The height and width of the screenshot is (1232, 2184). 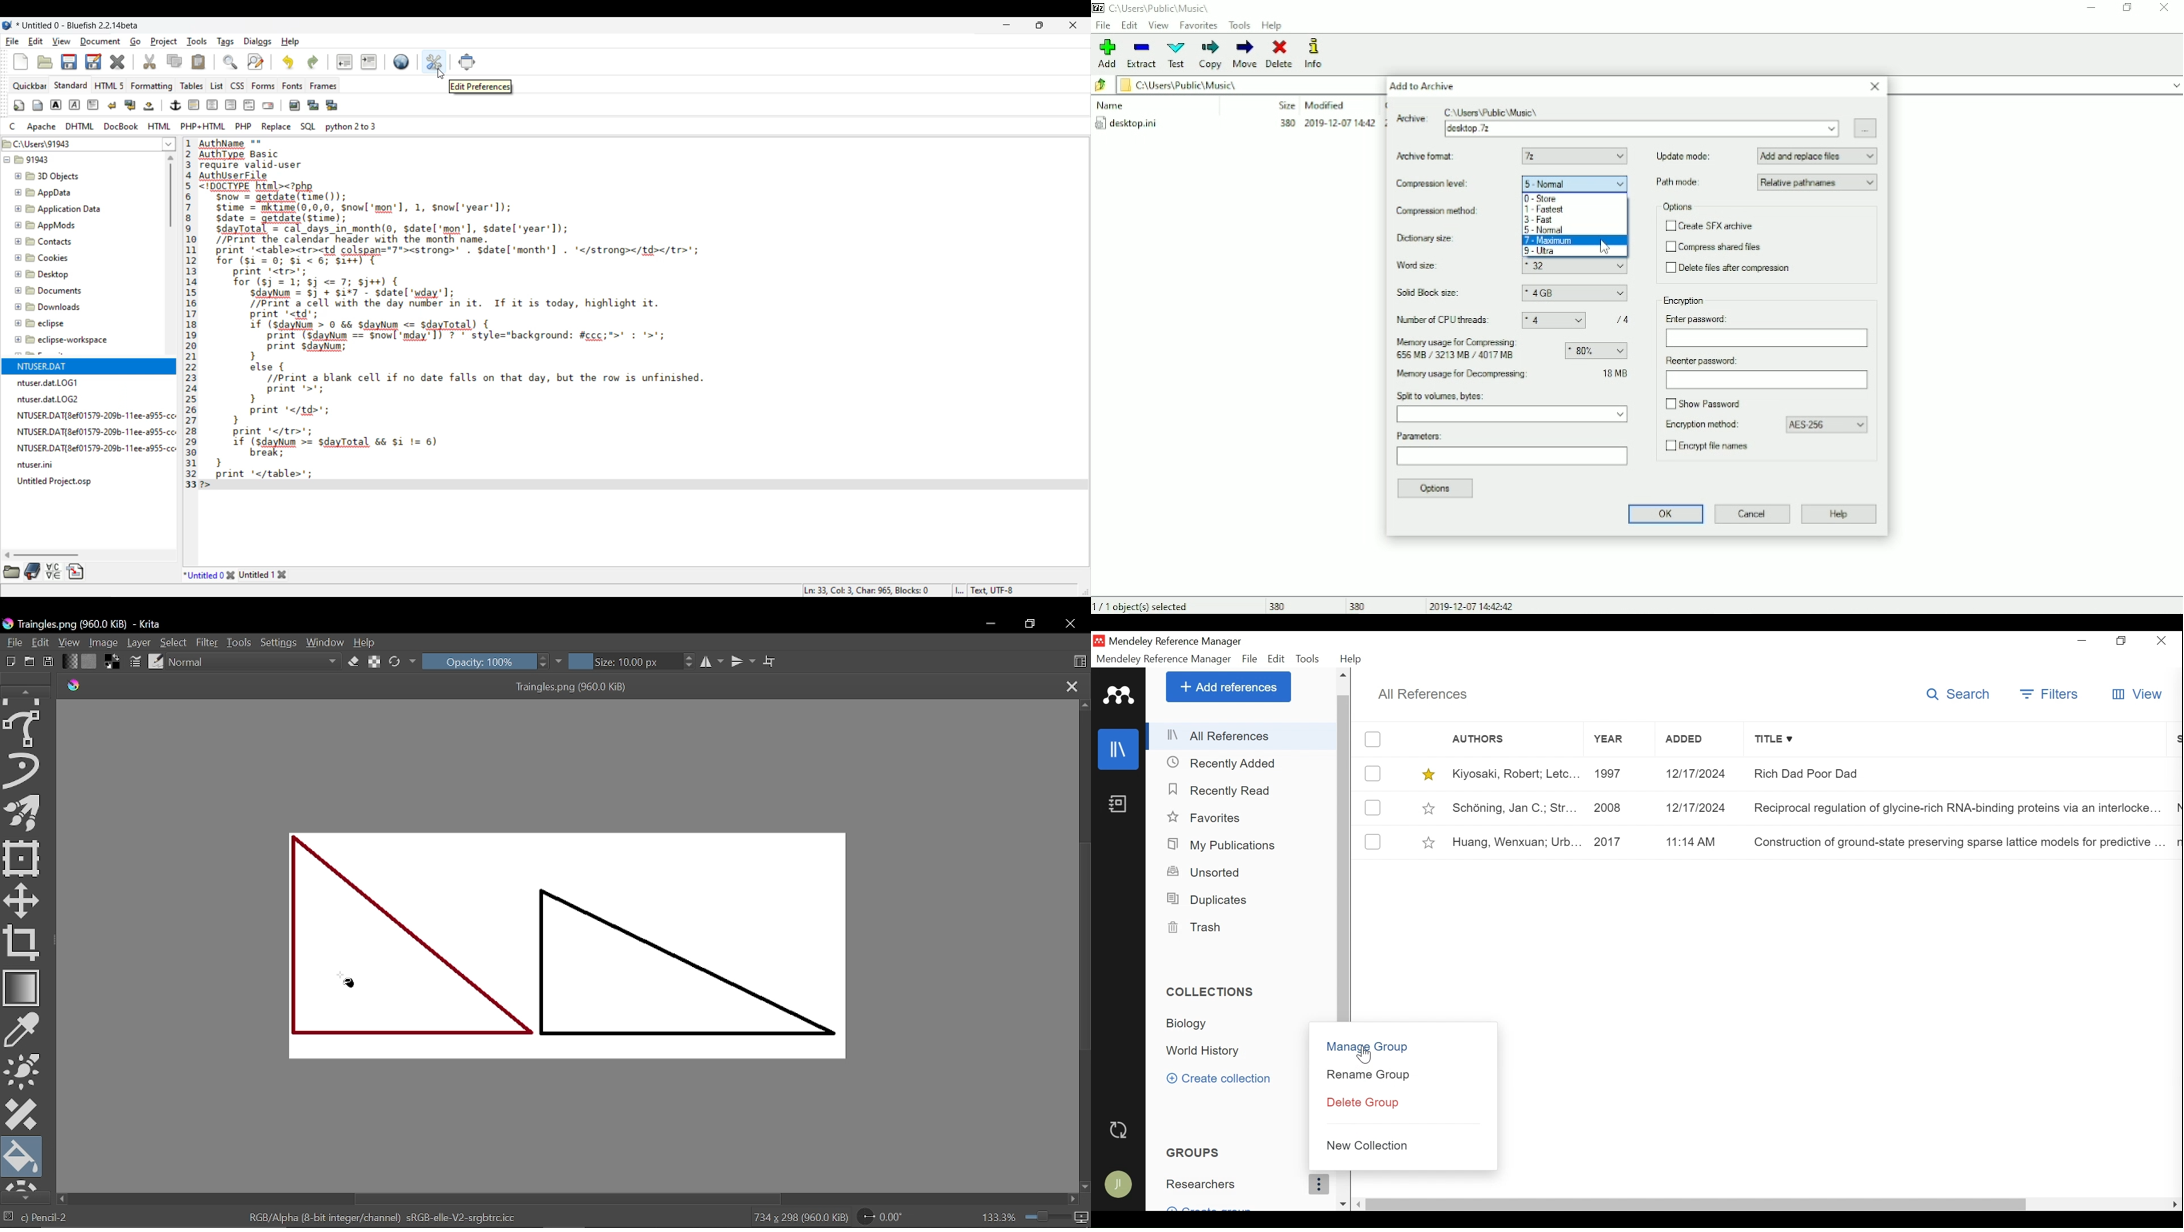 What do you see at coordinates (1430, 293) in the screenshot?
I see `Solid block size` at bounding box center [1430, 293].